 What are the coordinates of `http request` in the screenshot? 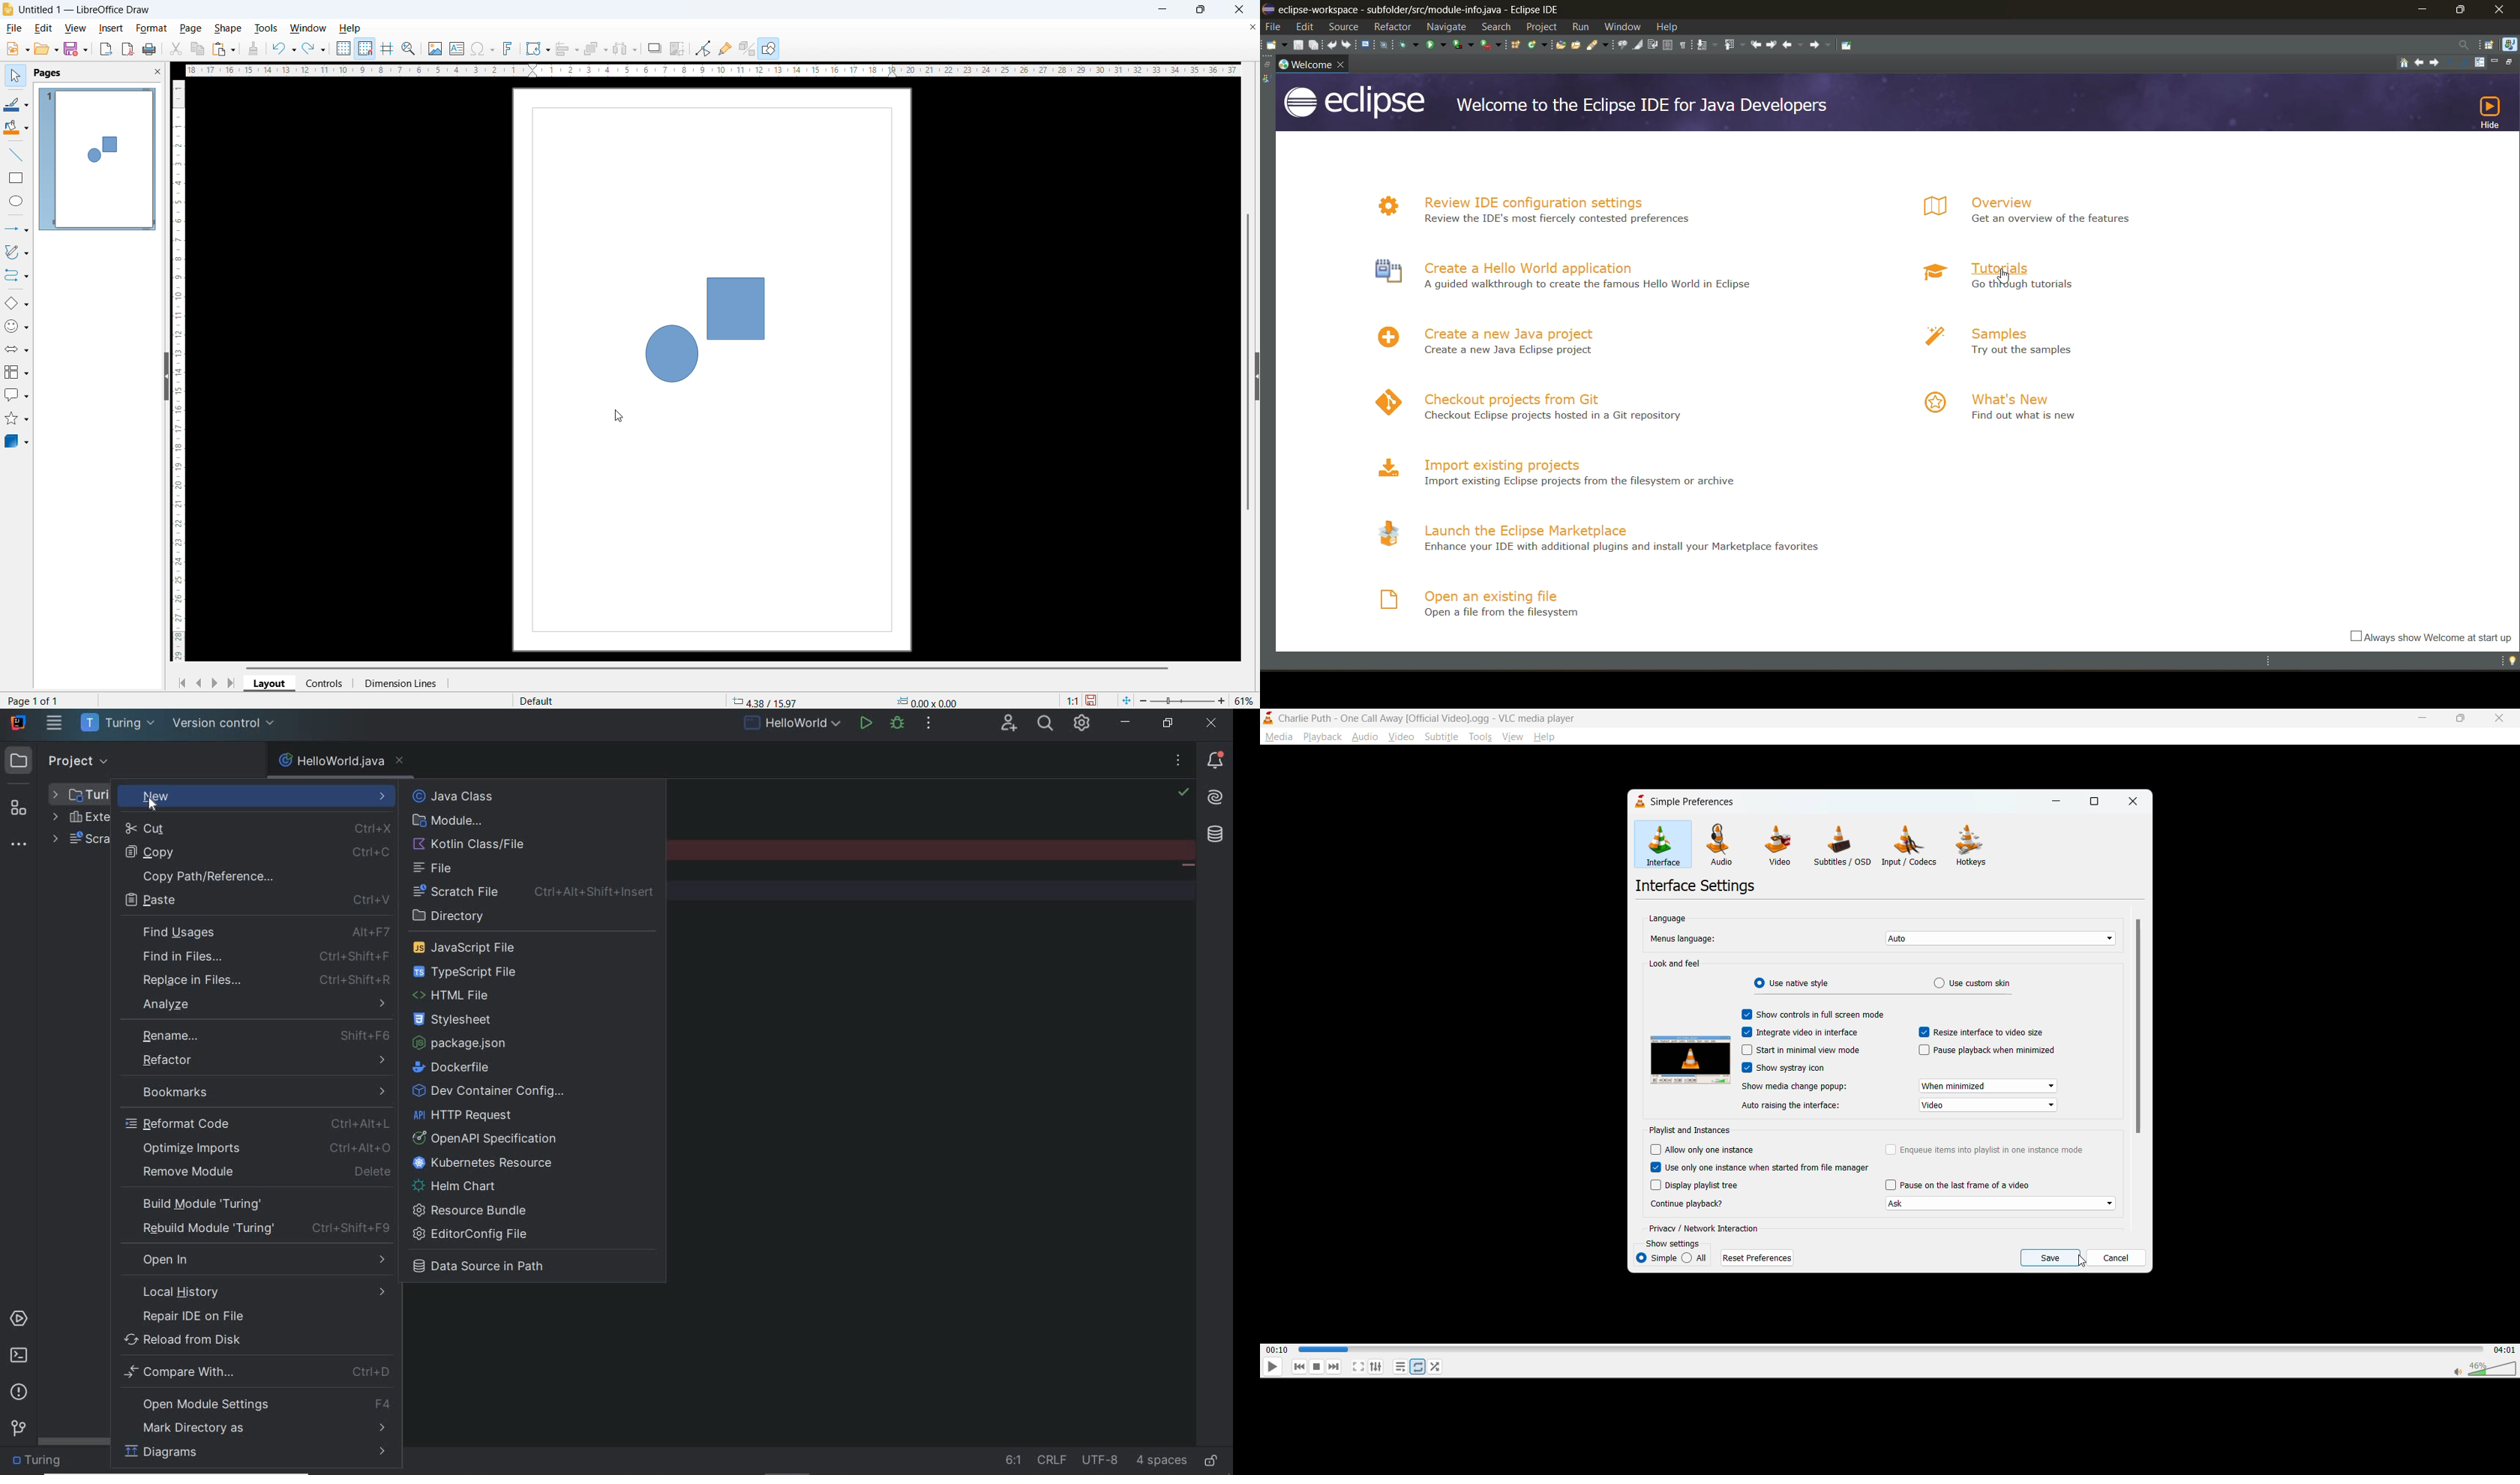 It's located at (465, 1115).